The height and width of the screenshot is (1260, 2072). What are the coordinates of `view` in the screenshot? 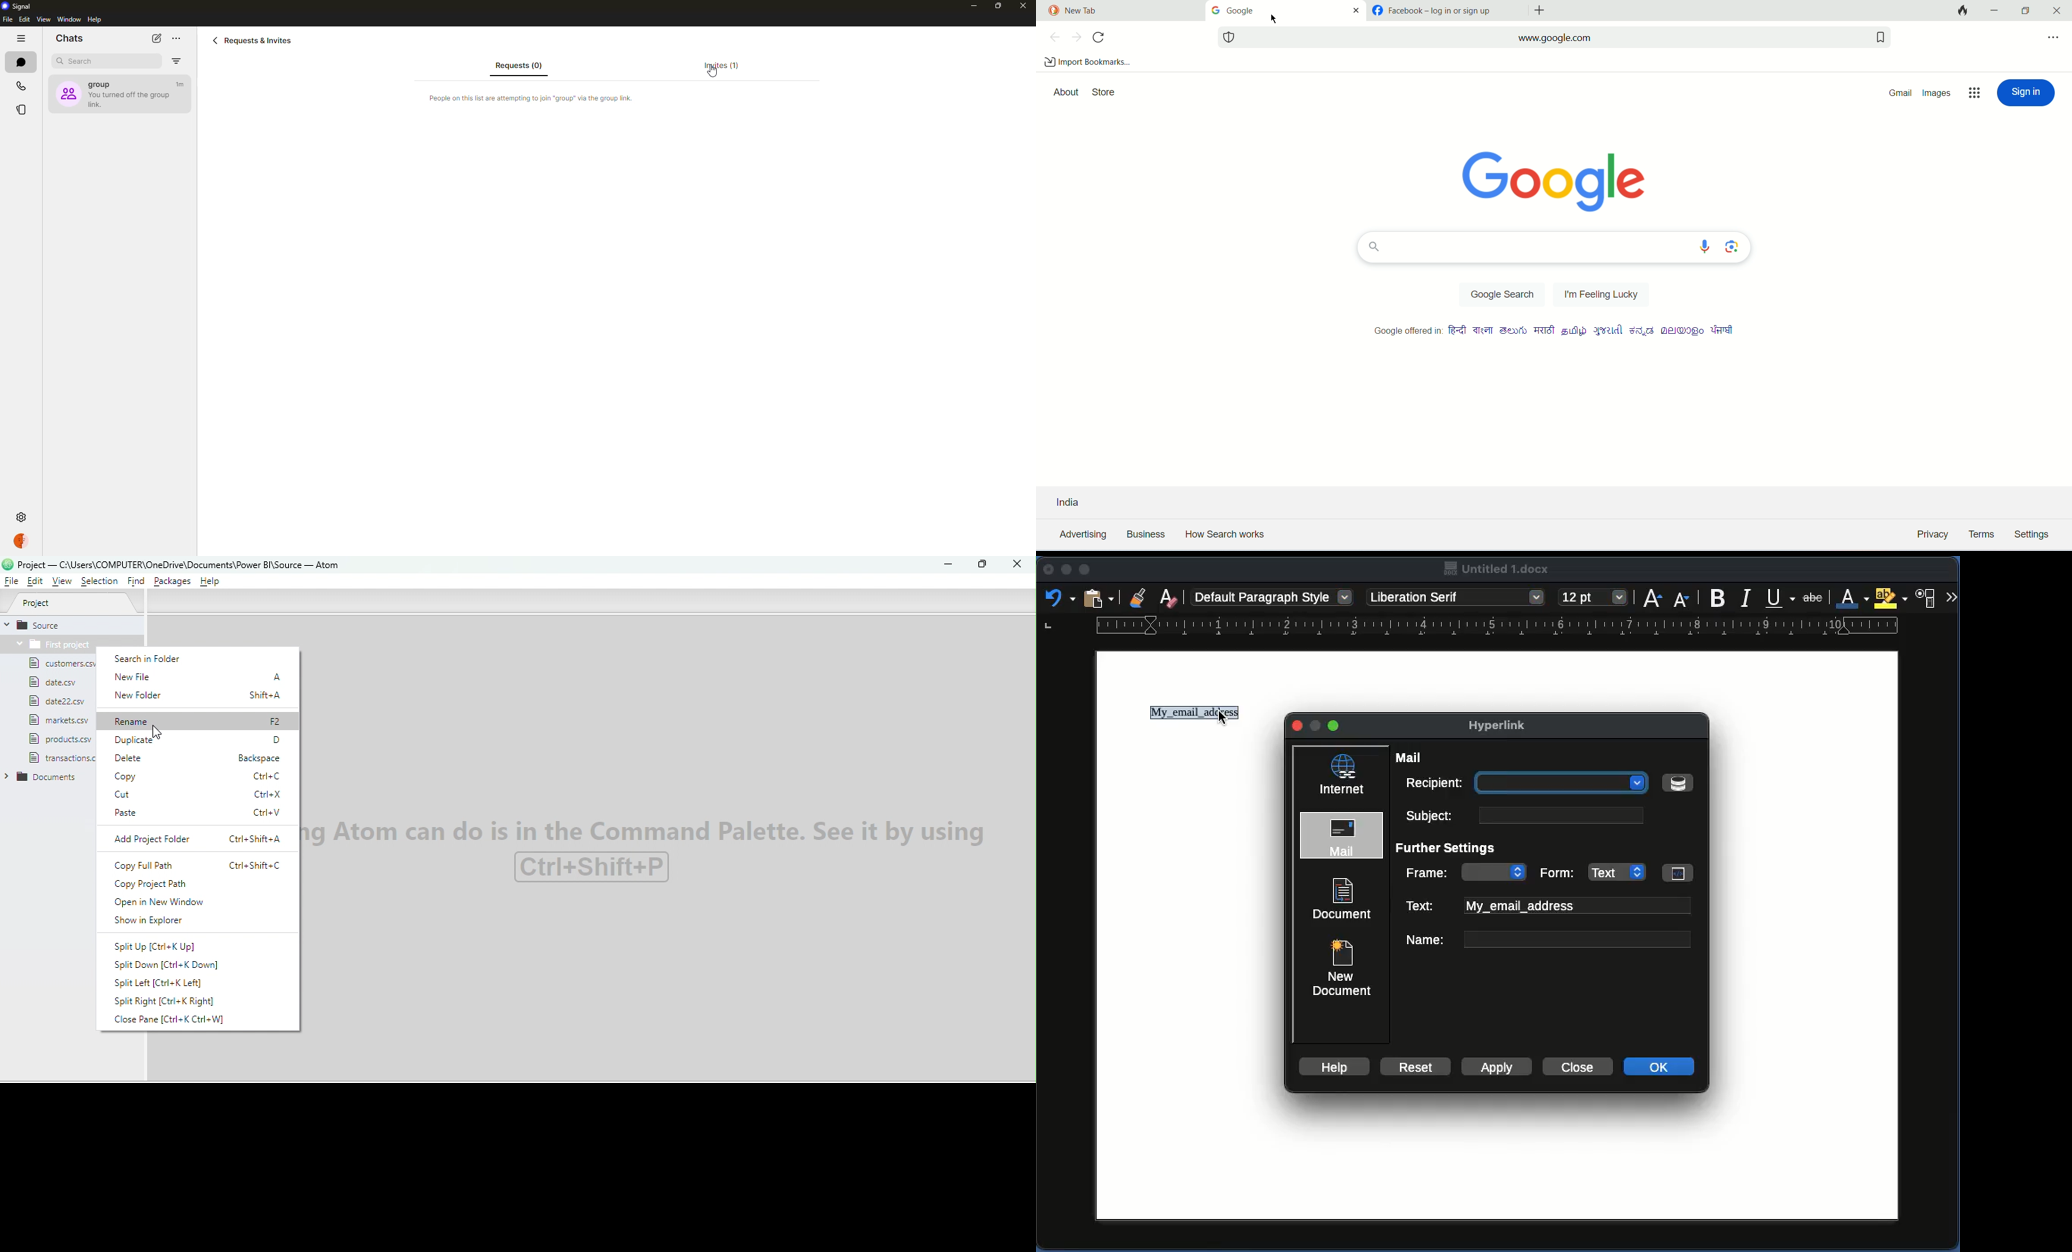 It's located at (44, 20).